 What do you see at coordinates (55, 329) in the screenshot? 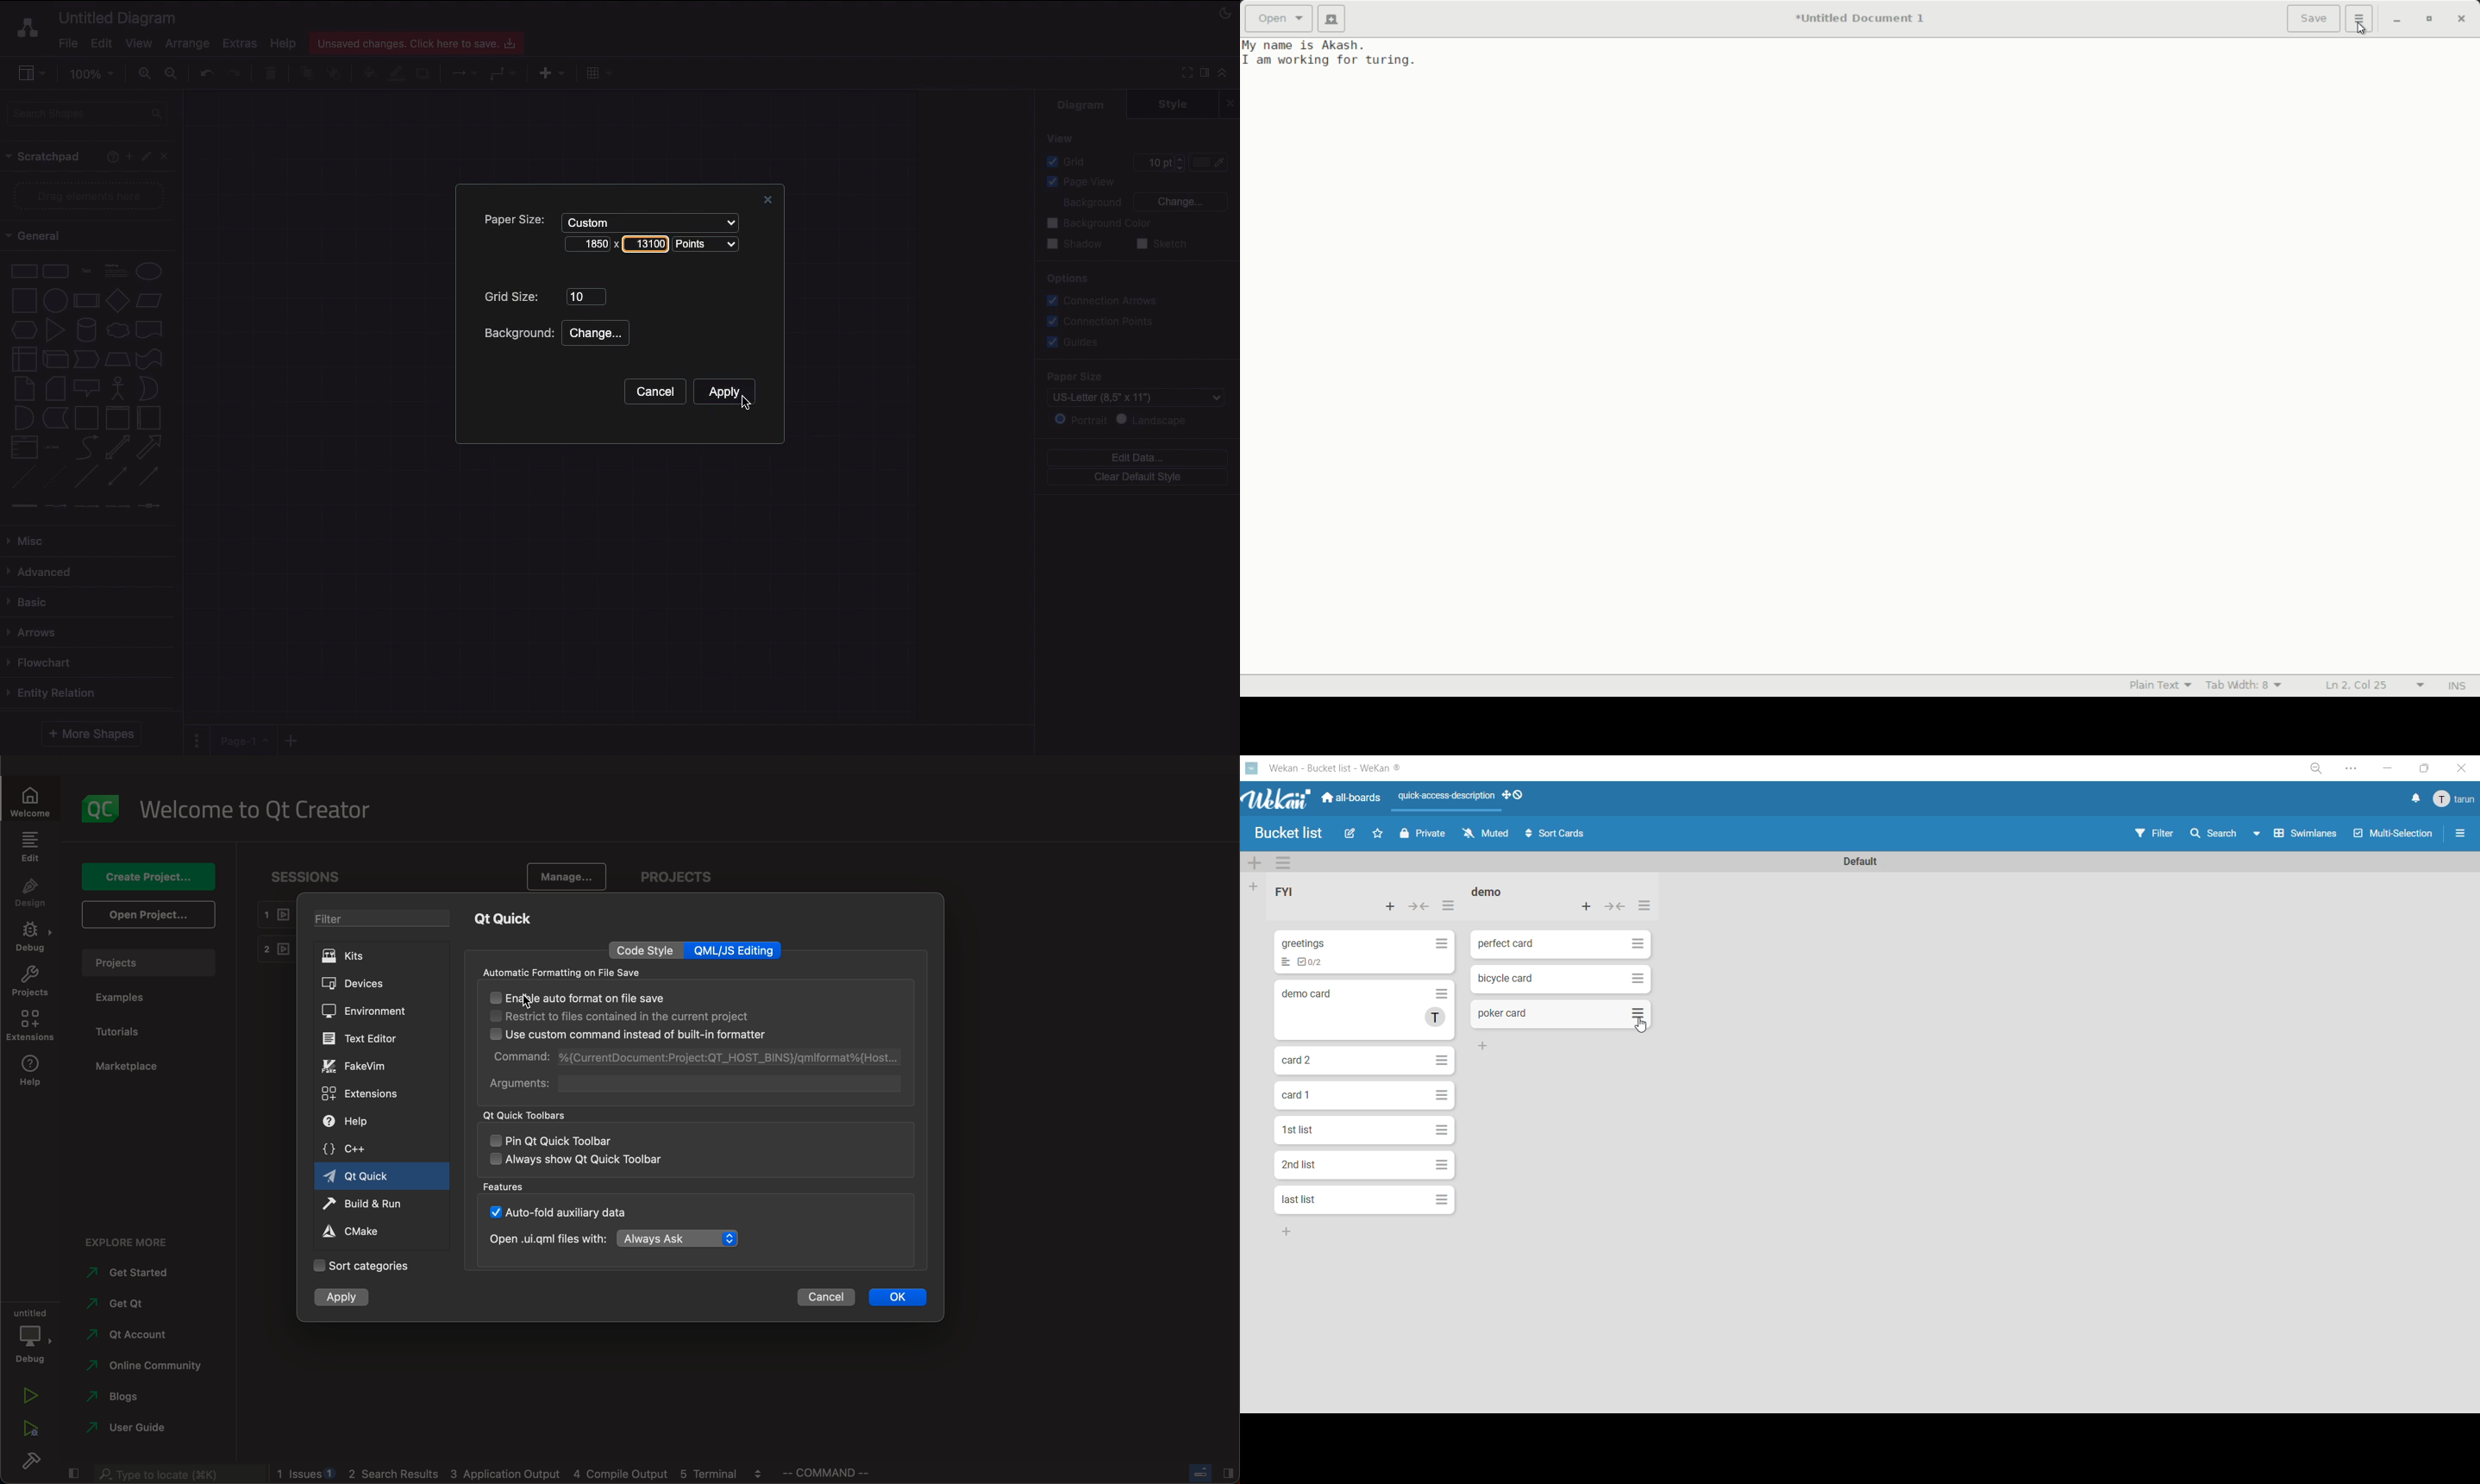
I see `Triangle` at bounding box center [55, 329].